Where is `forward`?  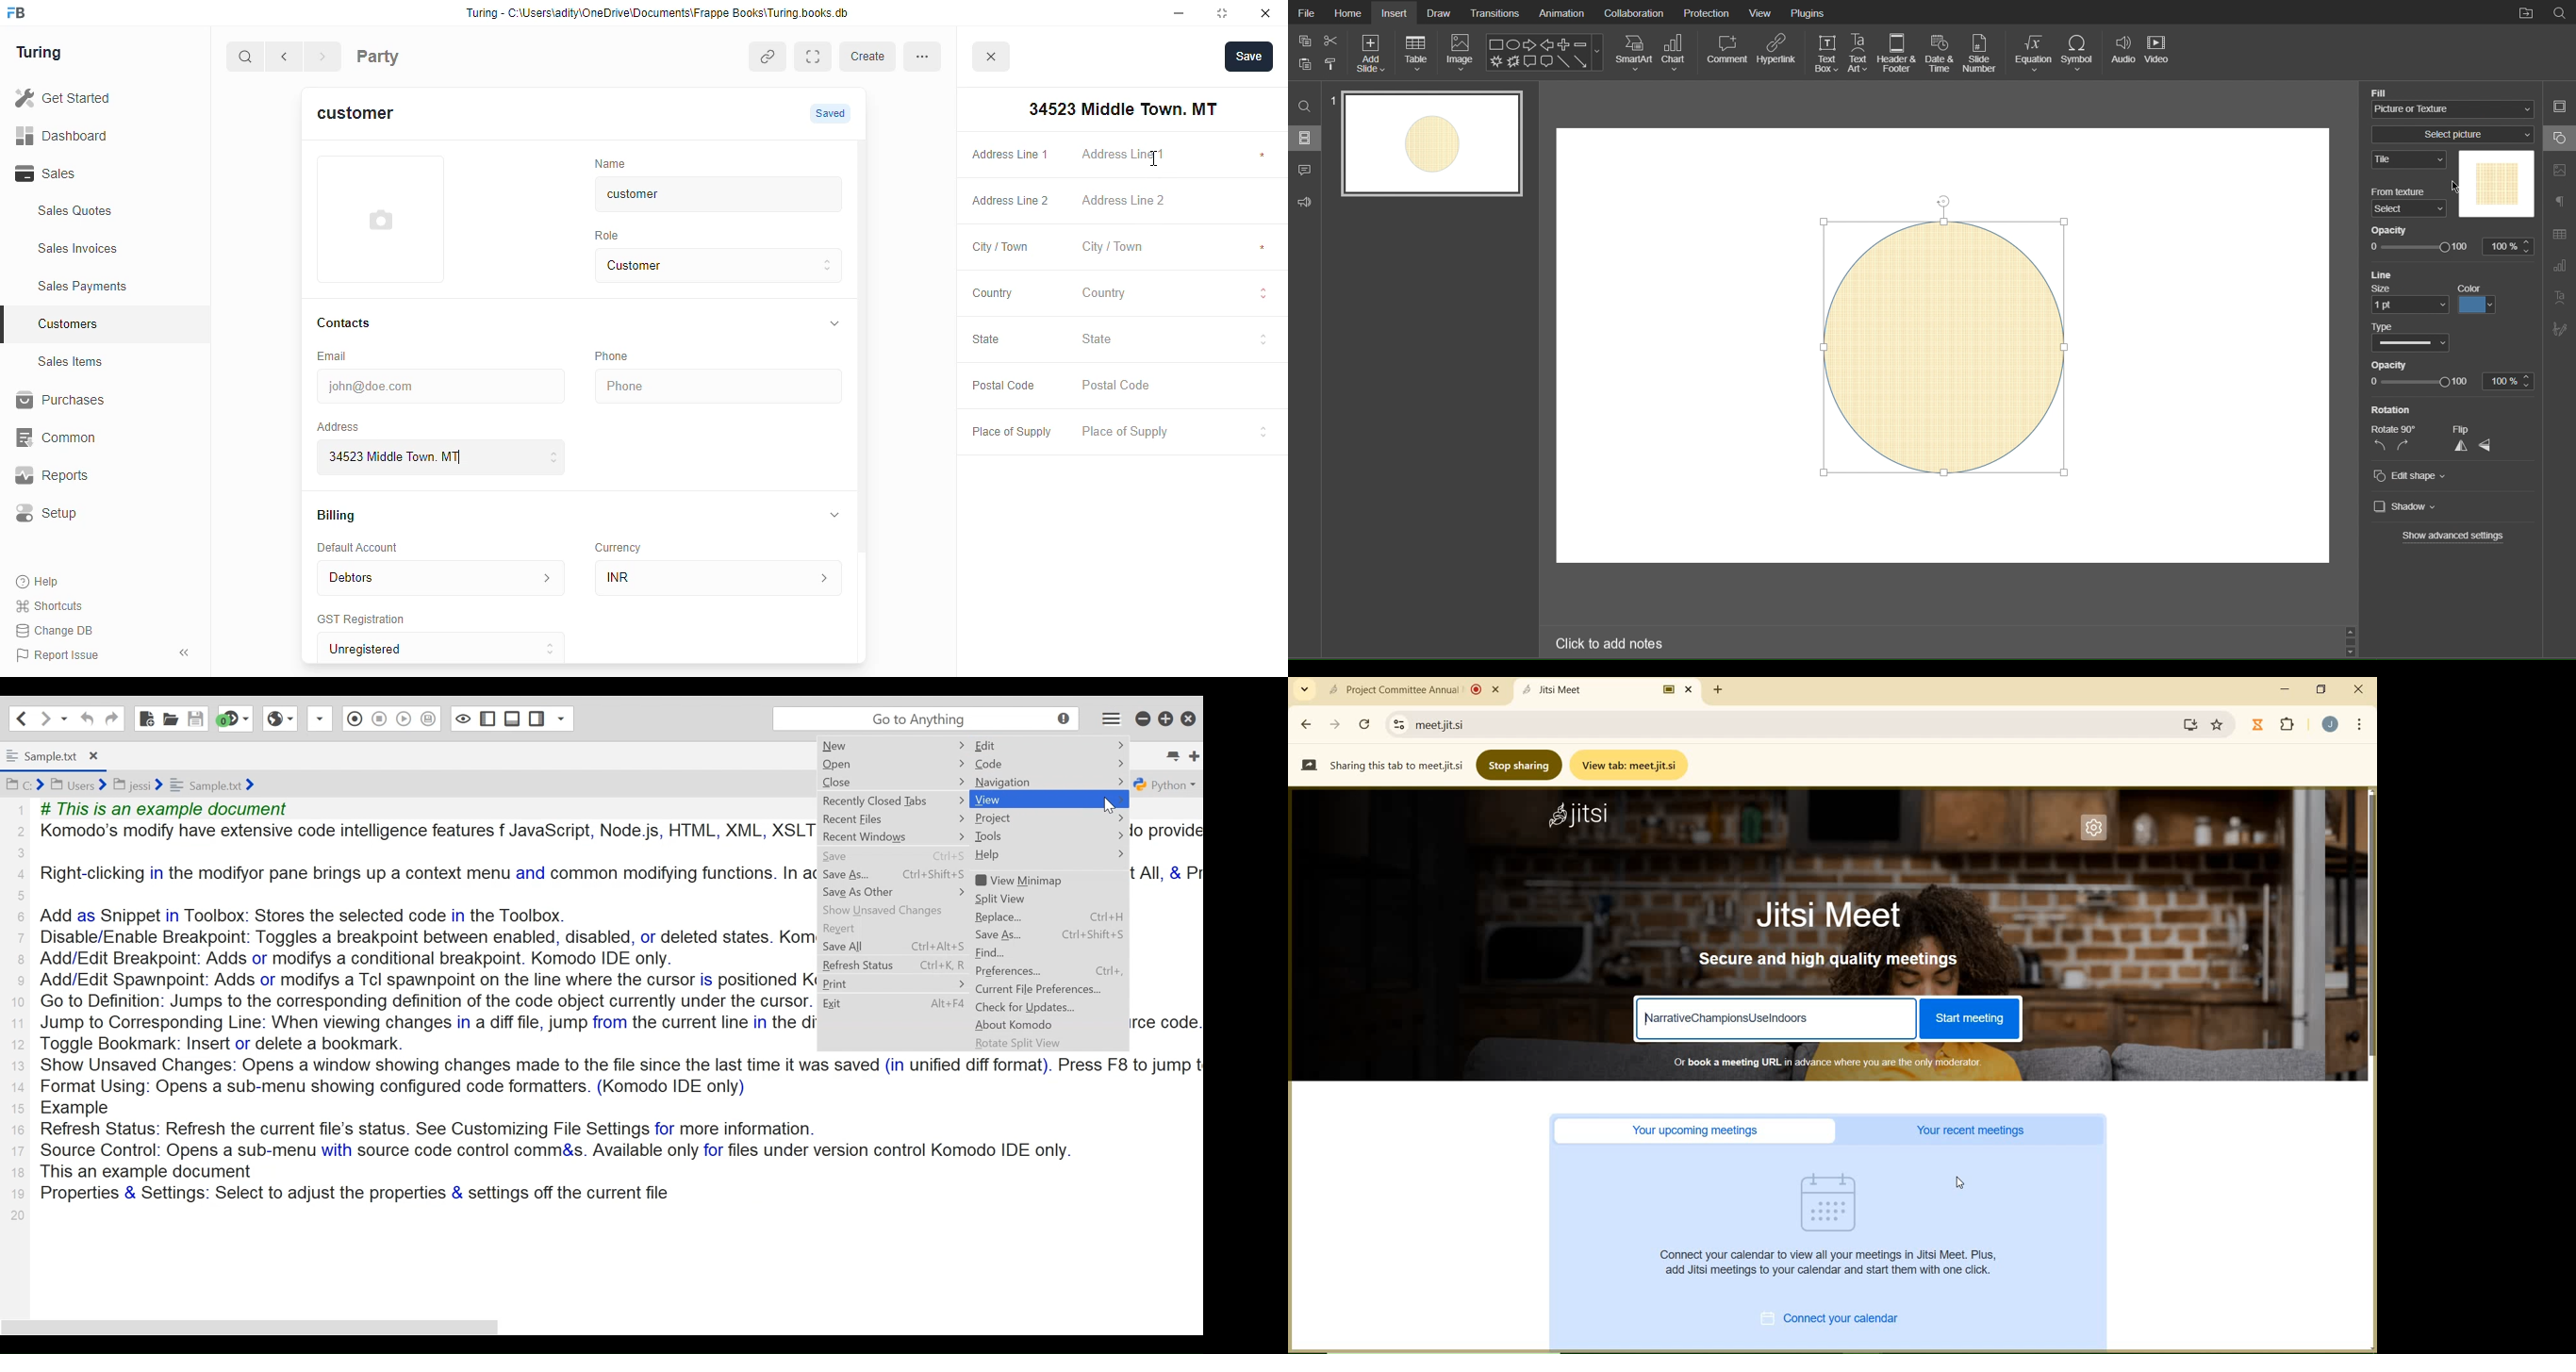
forward is located at coordinates (324, 58).